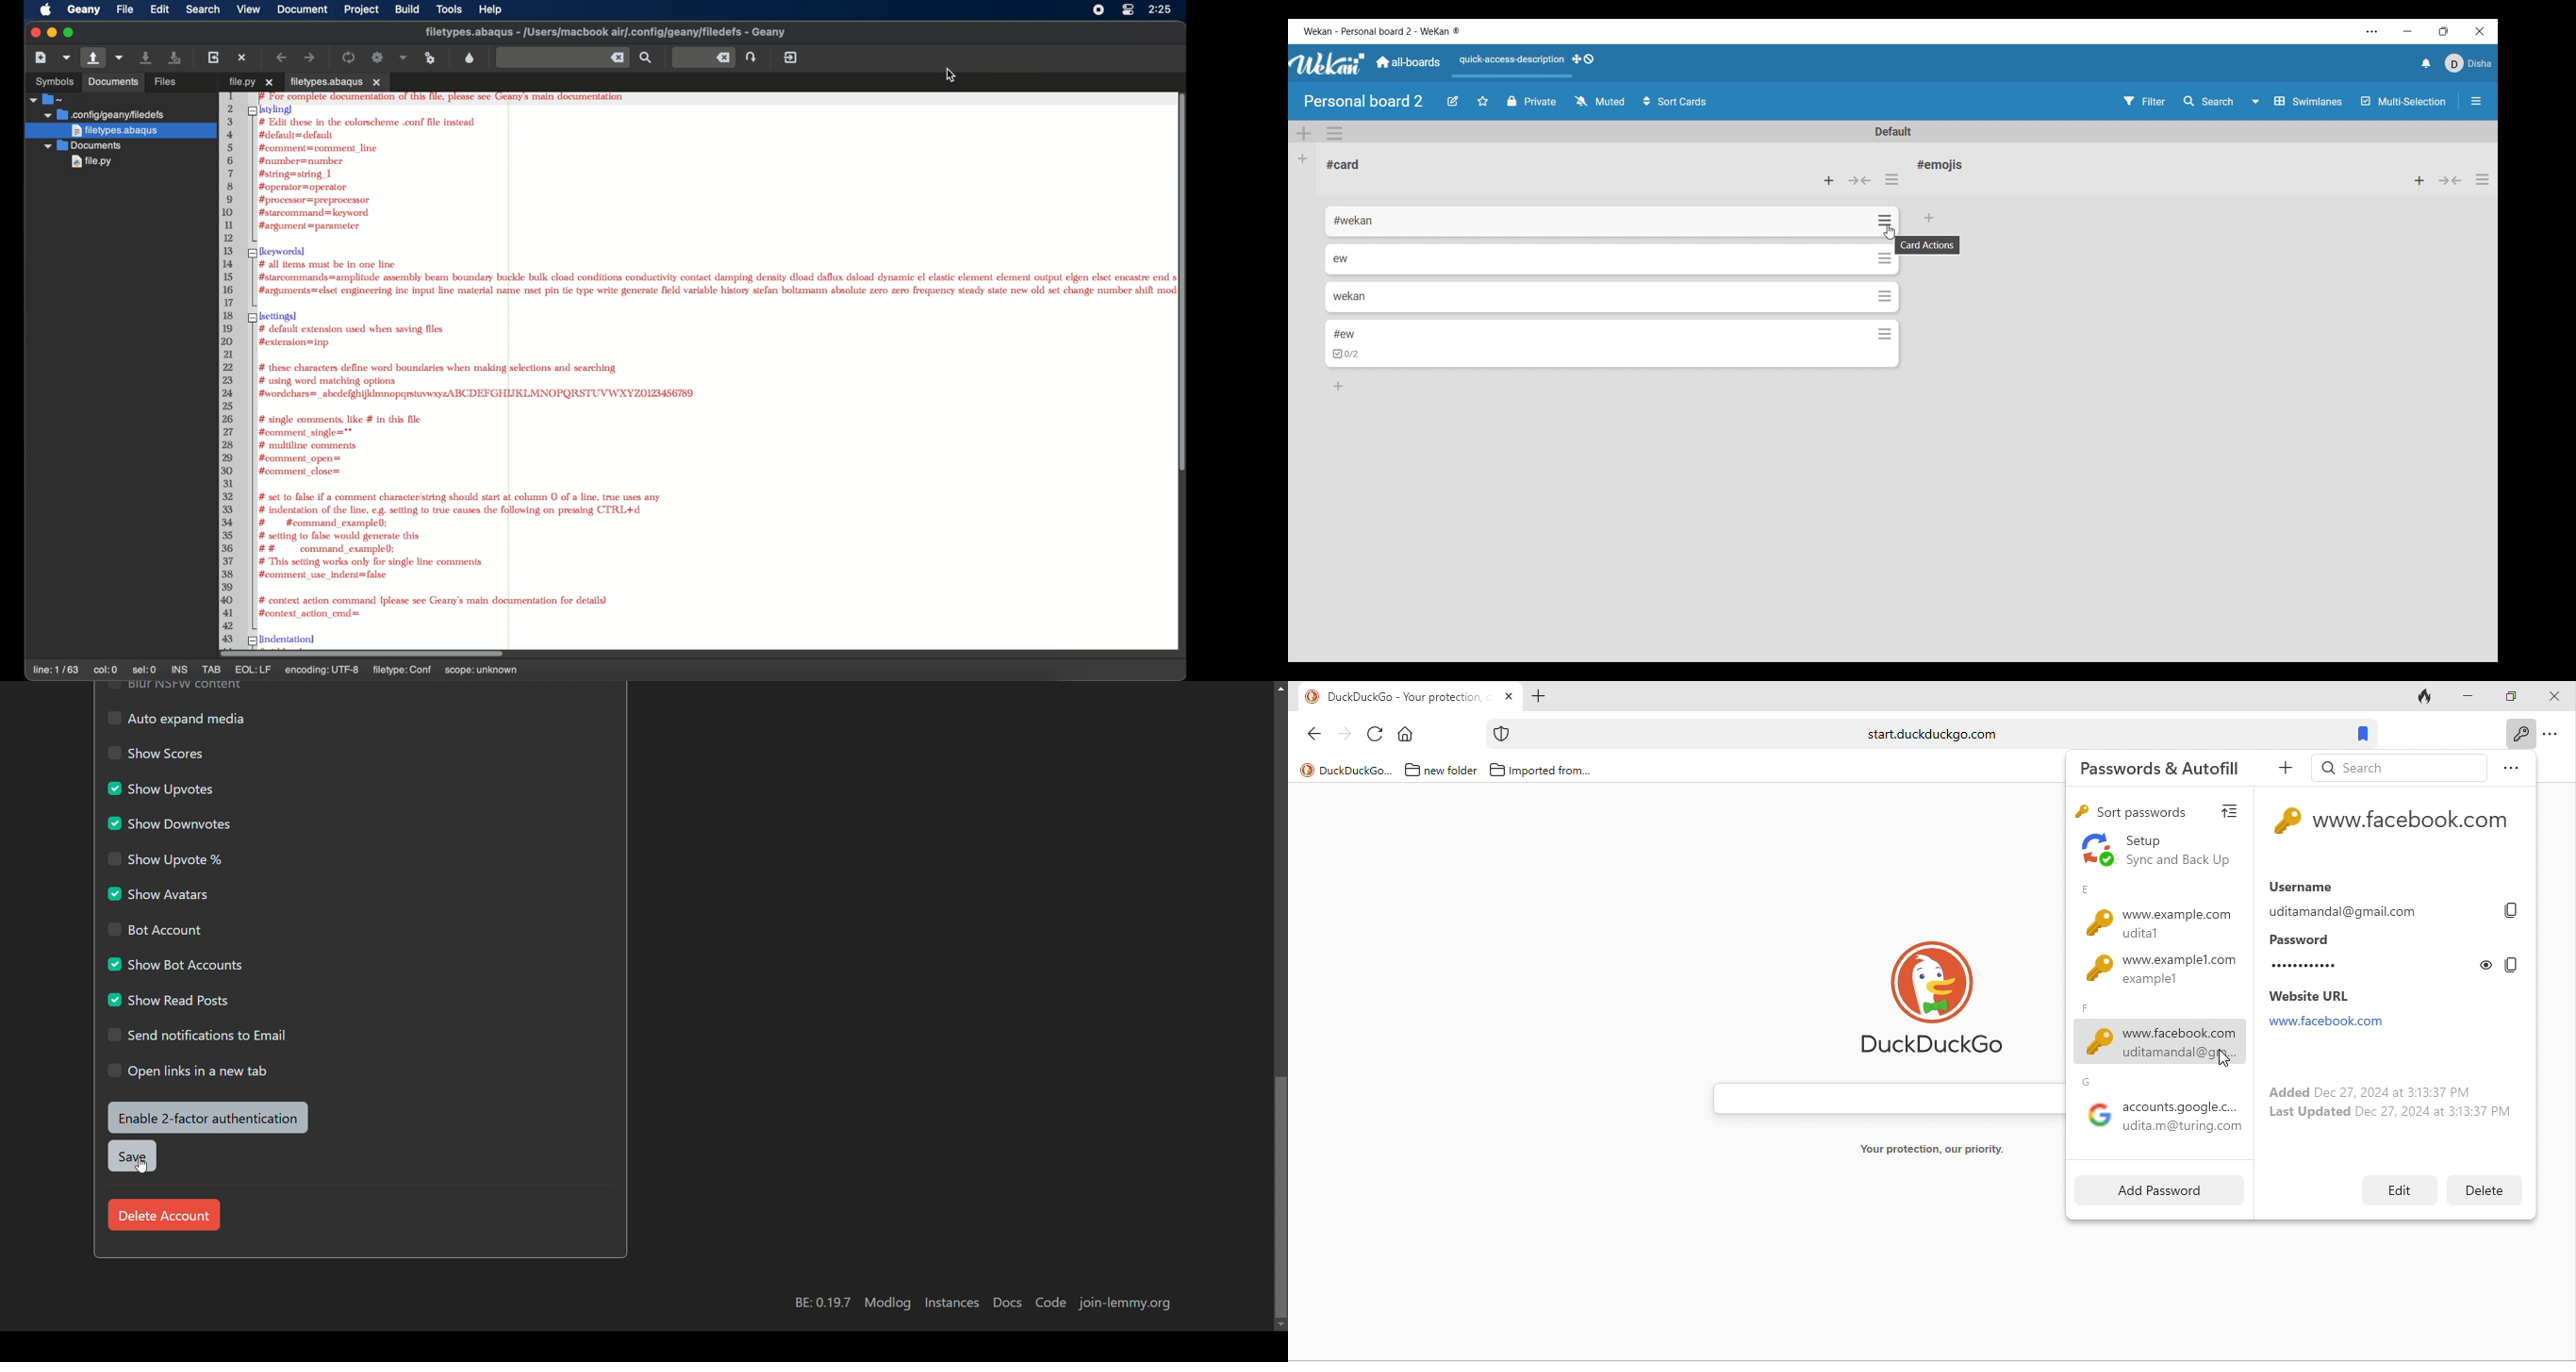 The height and width of the screenshot is (1372, 2576). What do you see at coordinates (203, 9) in the screenshot?
I see `search` at bounding box center [203, 9].